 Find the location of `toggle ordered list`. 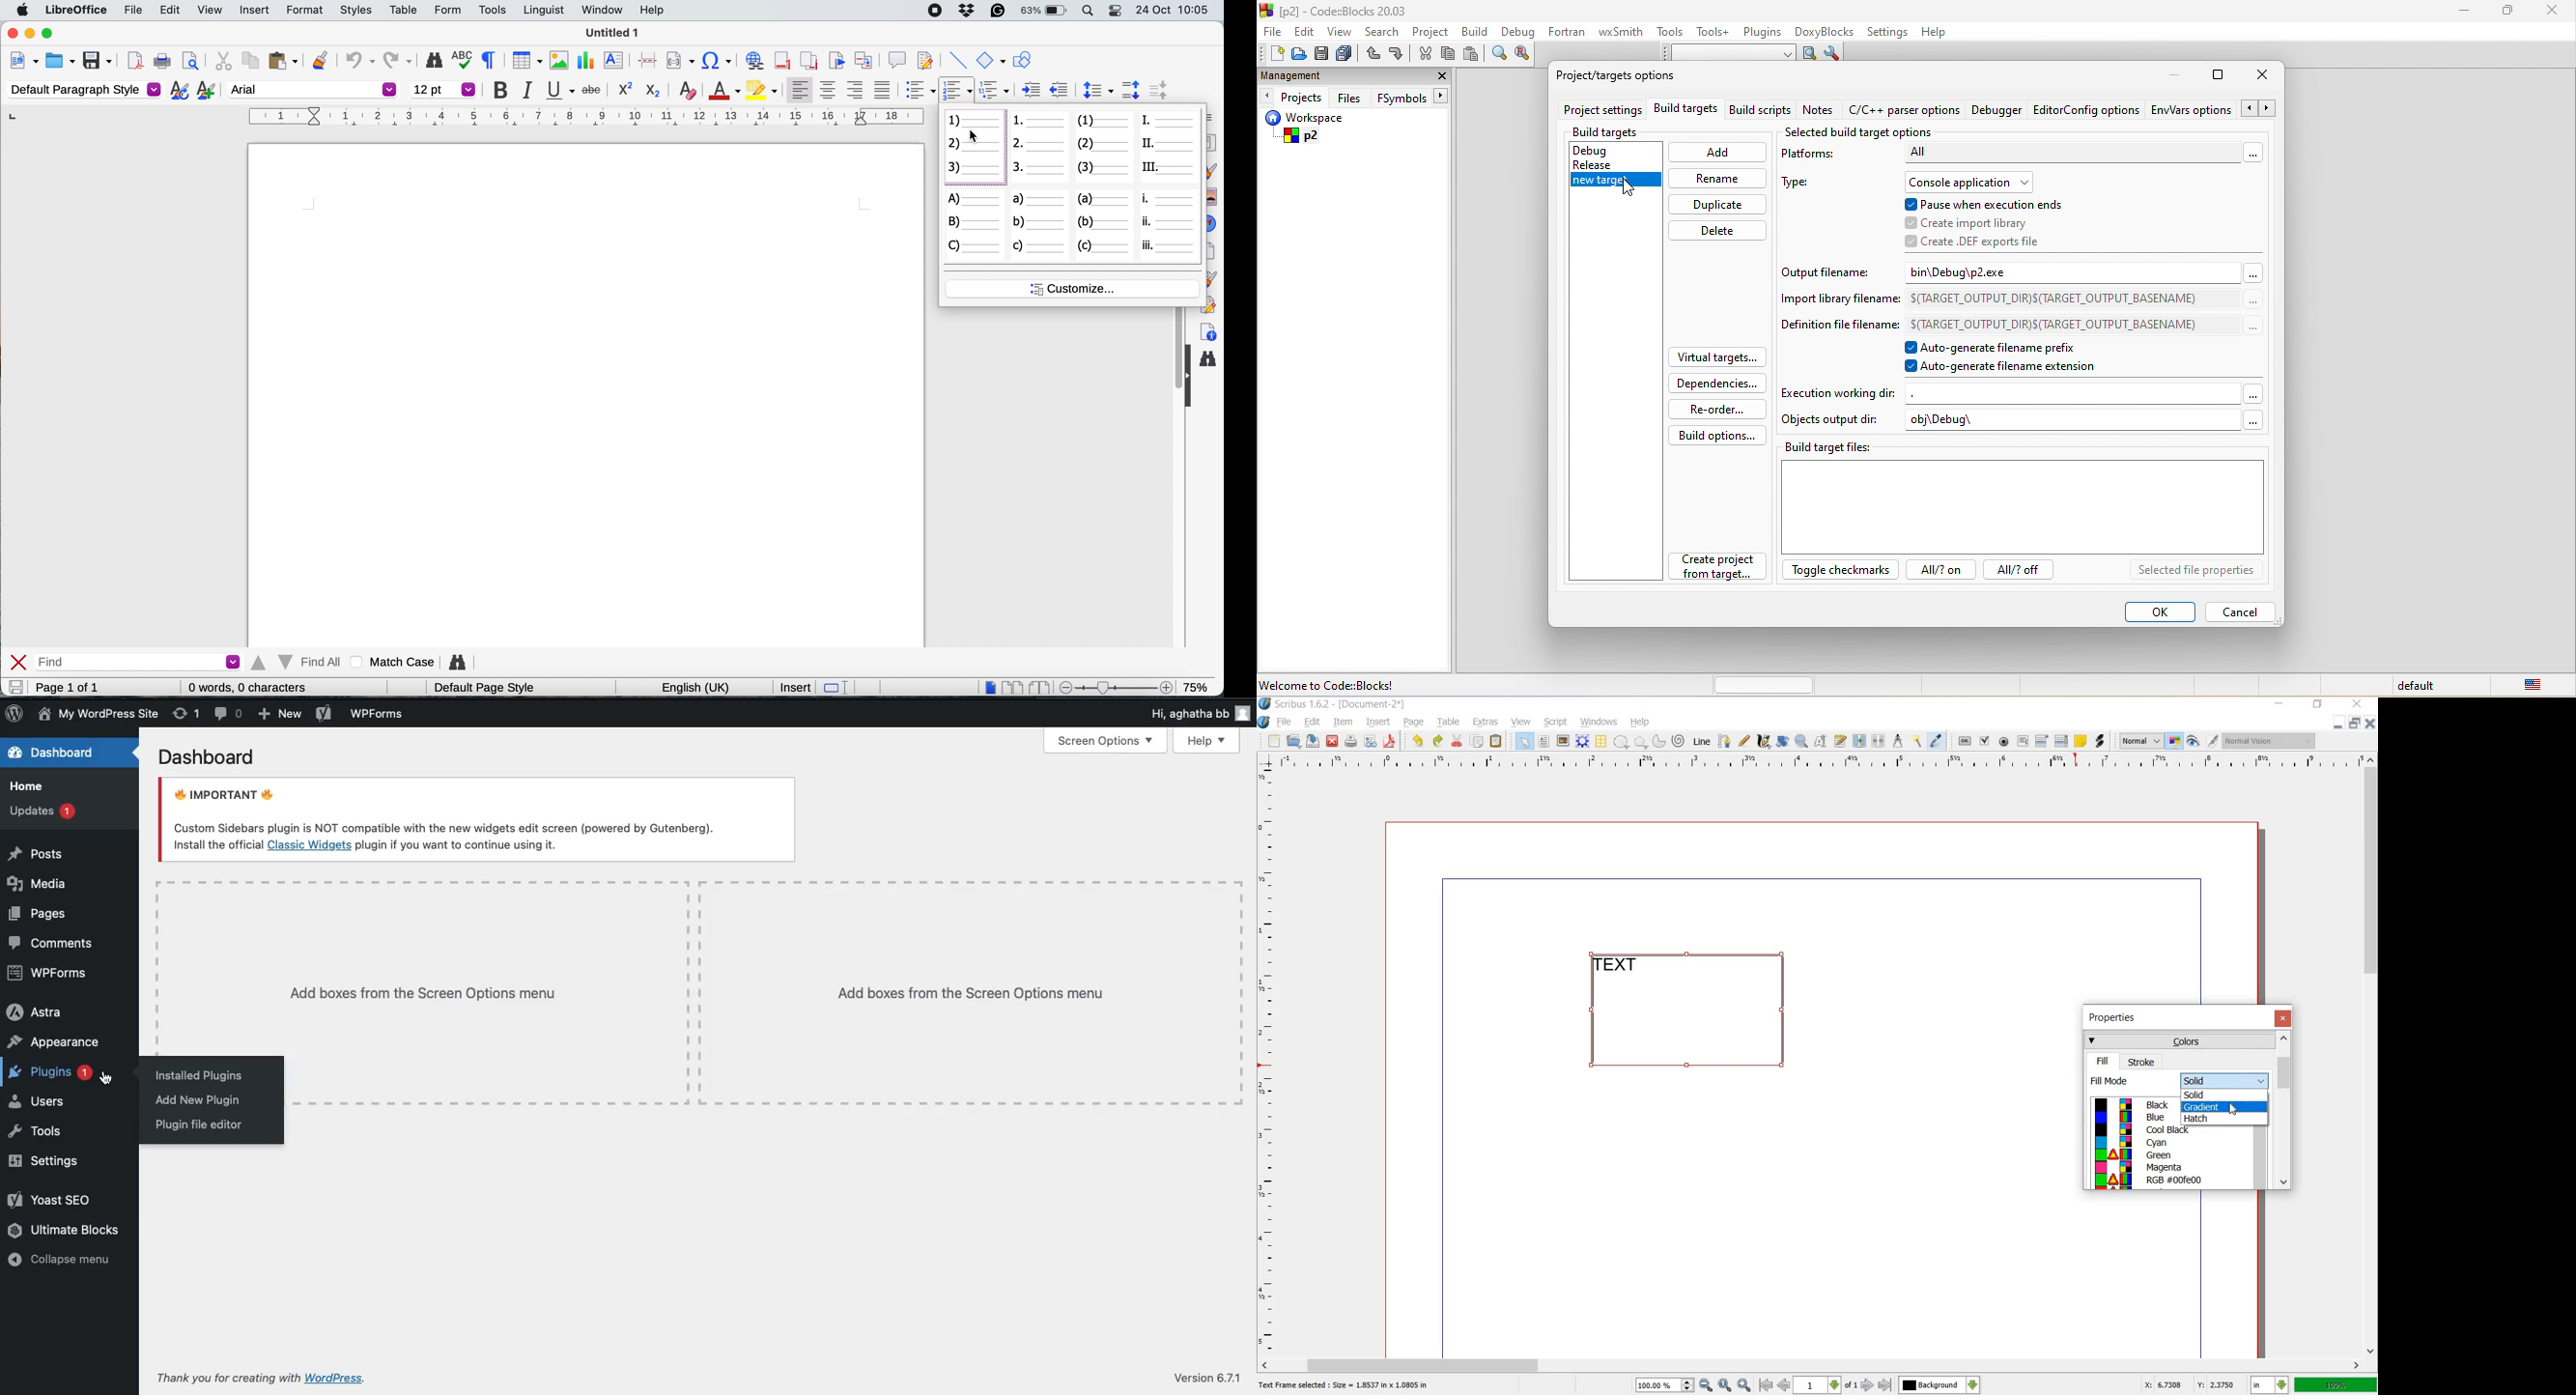

toggle ordered list is located at coordinates (958, 91).